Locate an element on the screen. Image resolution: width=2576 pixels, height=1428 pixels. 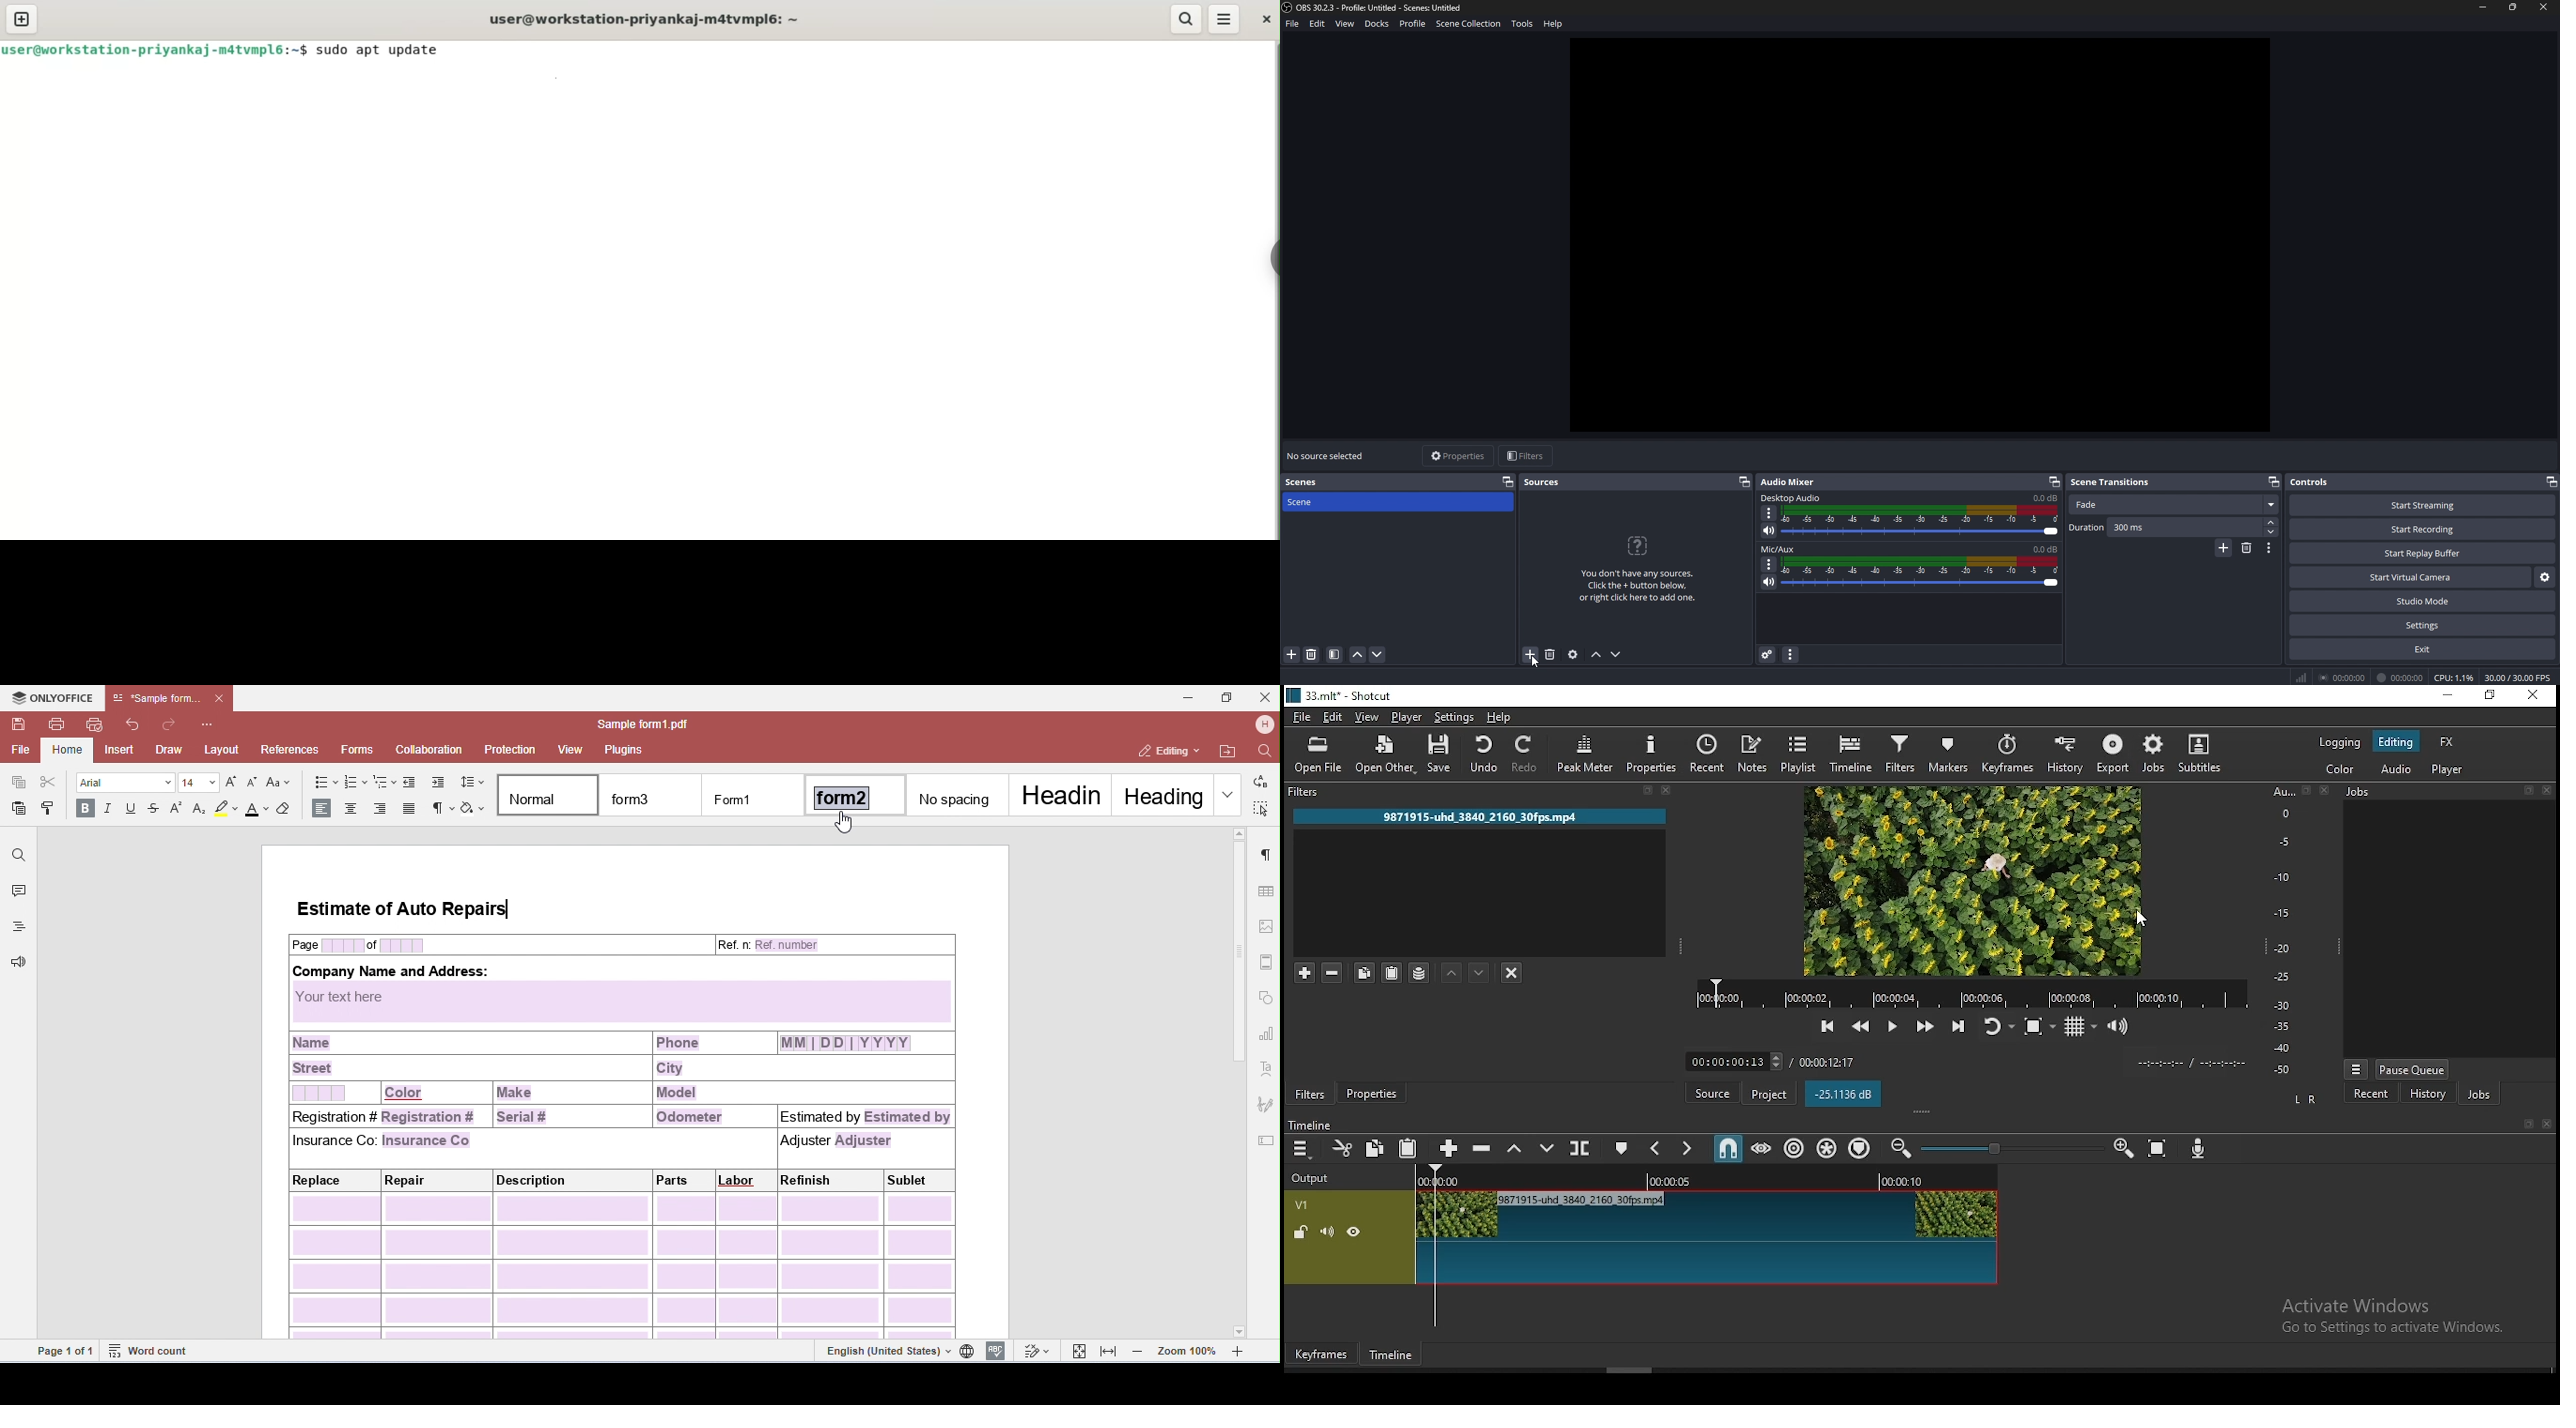
restore is located at coordinates (2491, 695).